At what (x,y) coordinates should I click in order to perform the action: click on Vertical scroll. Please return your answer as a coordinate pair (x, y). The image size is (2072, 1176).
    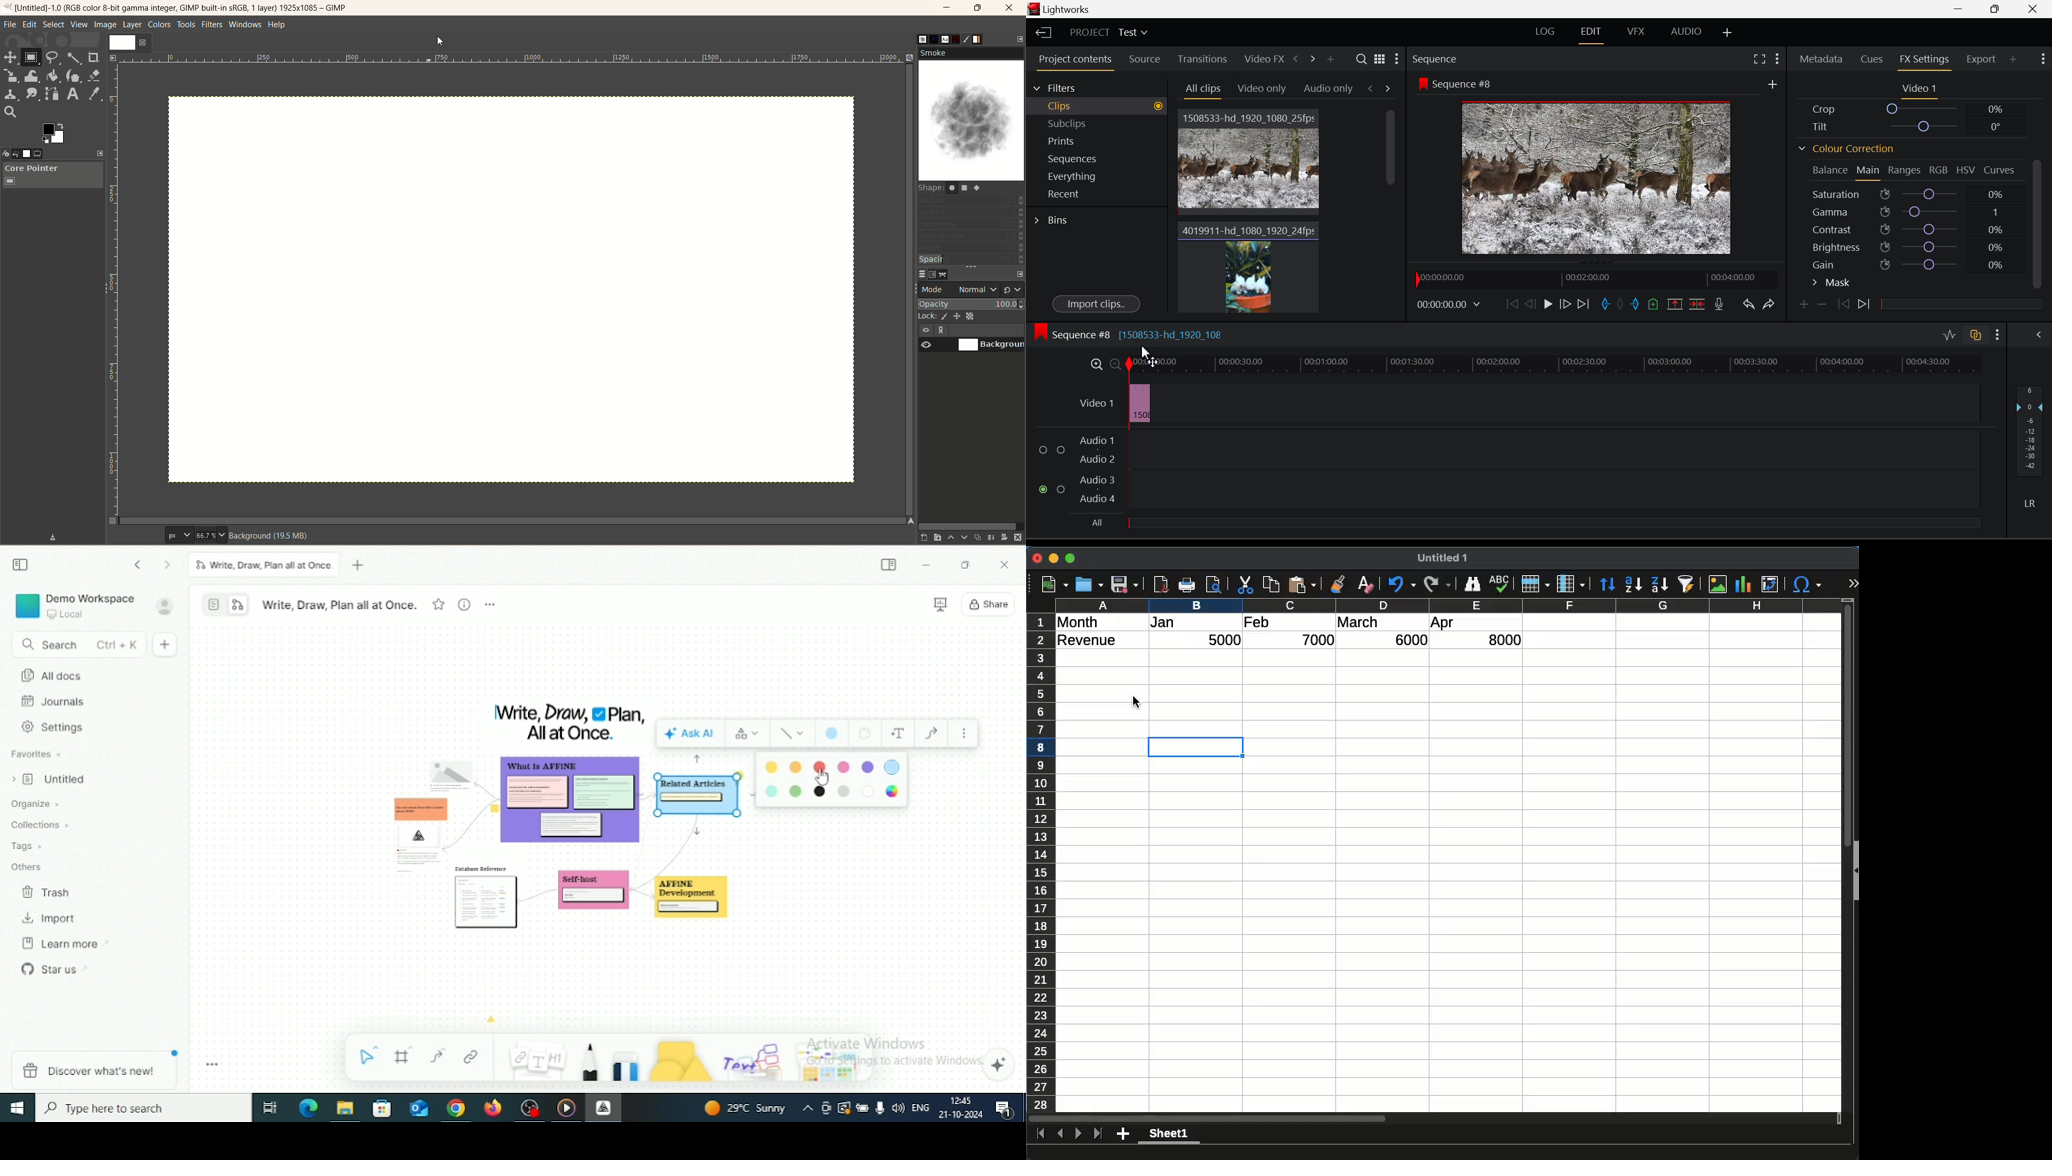
    Looking at the image, I should click on (1848, 855).